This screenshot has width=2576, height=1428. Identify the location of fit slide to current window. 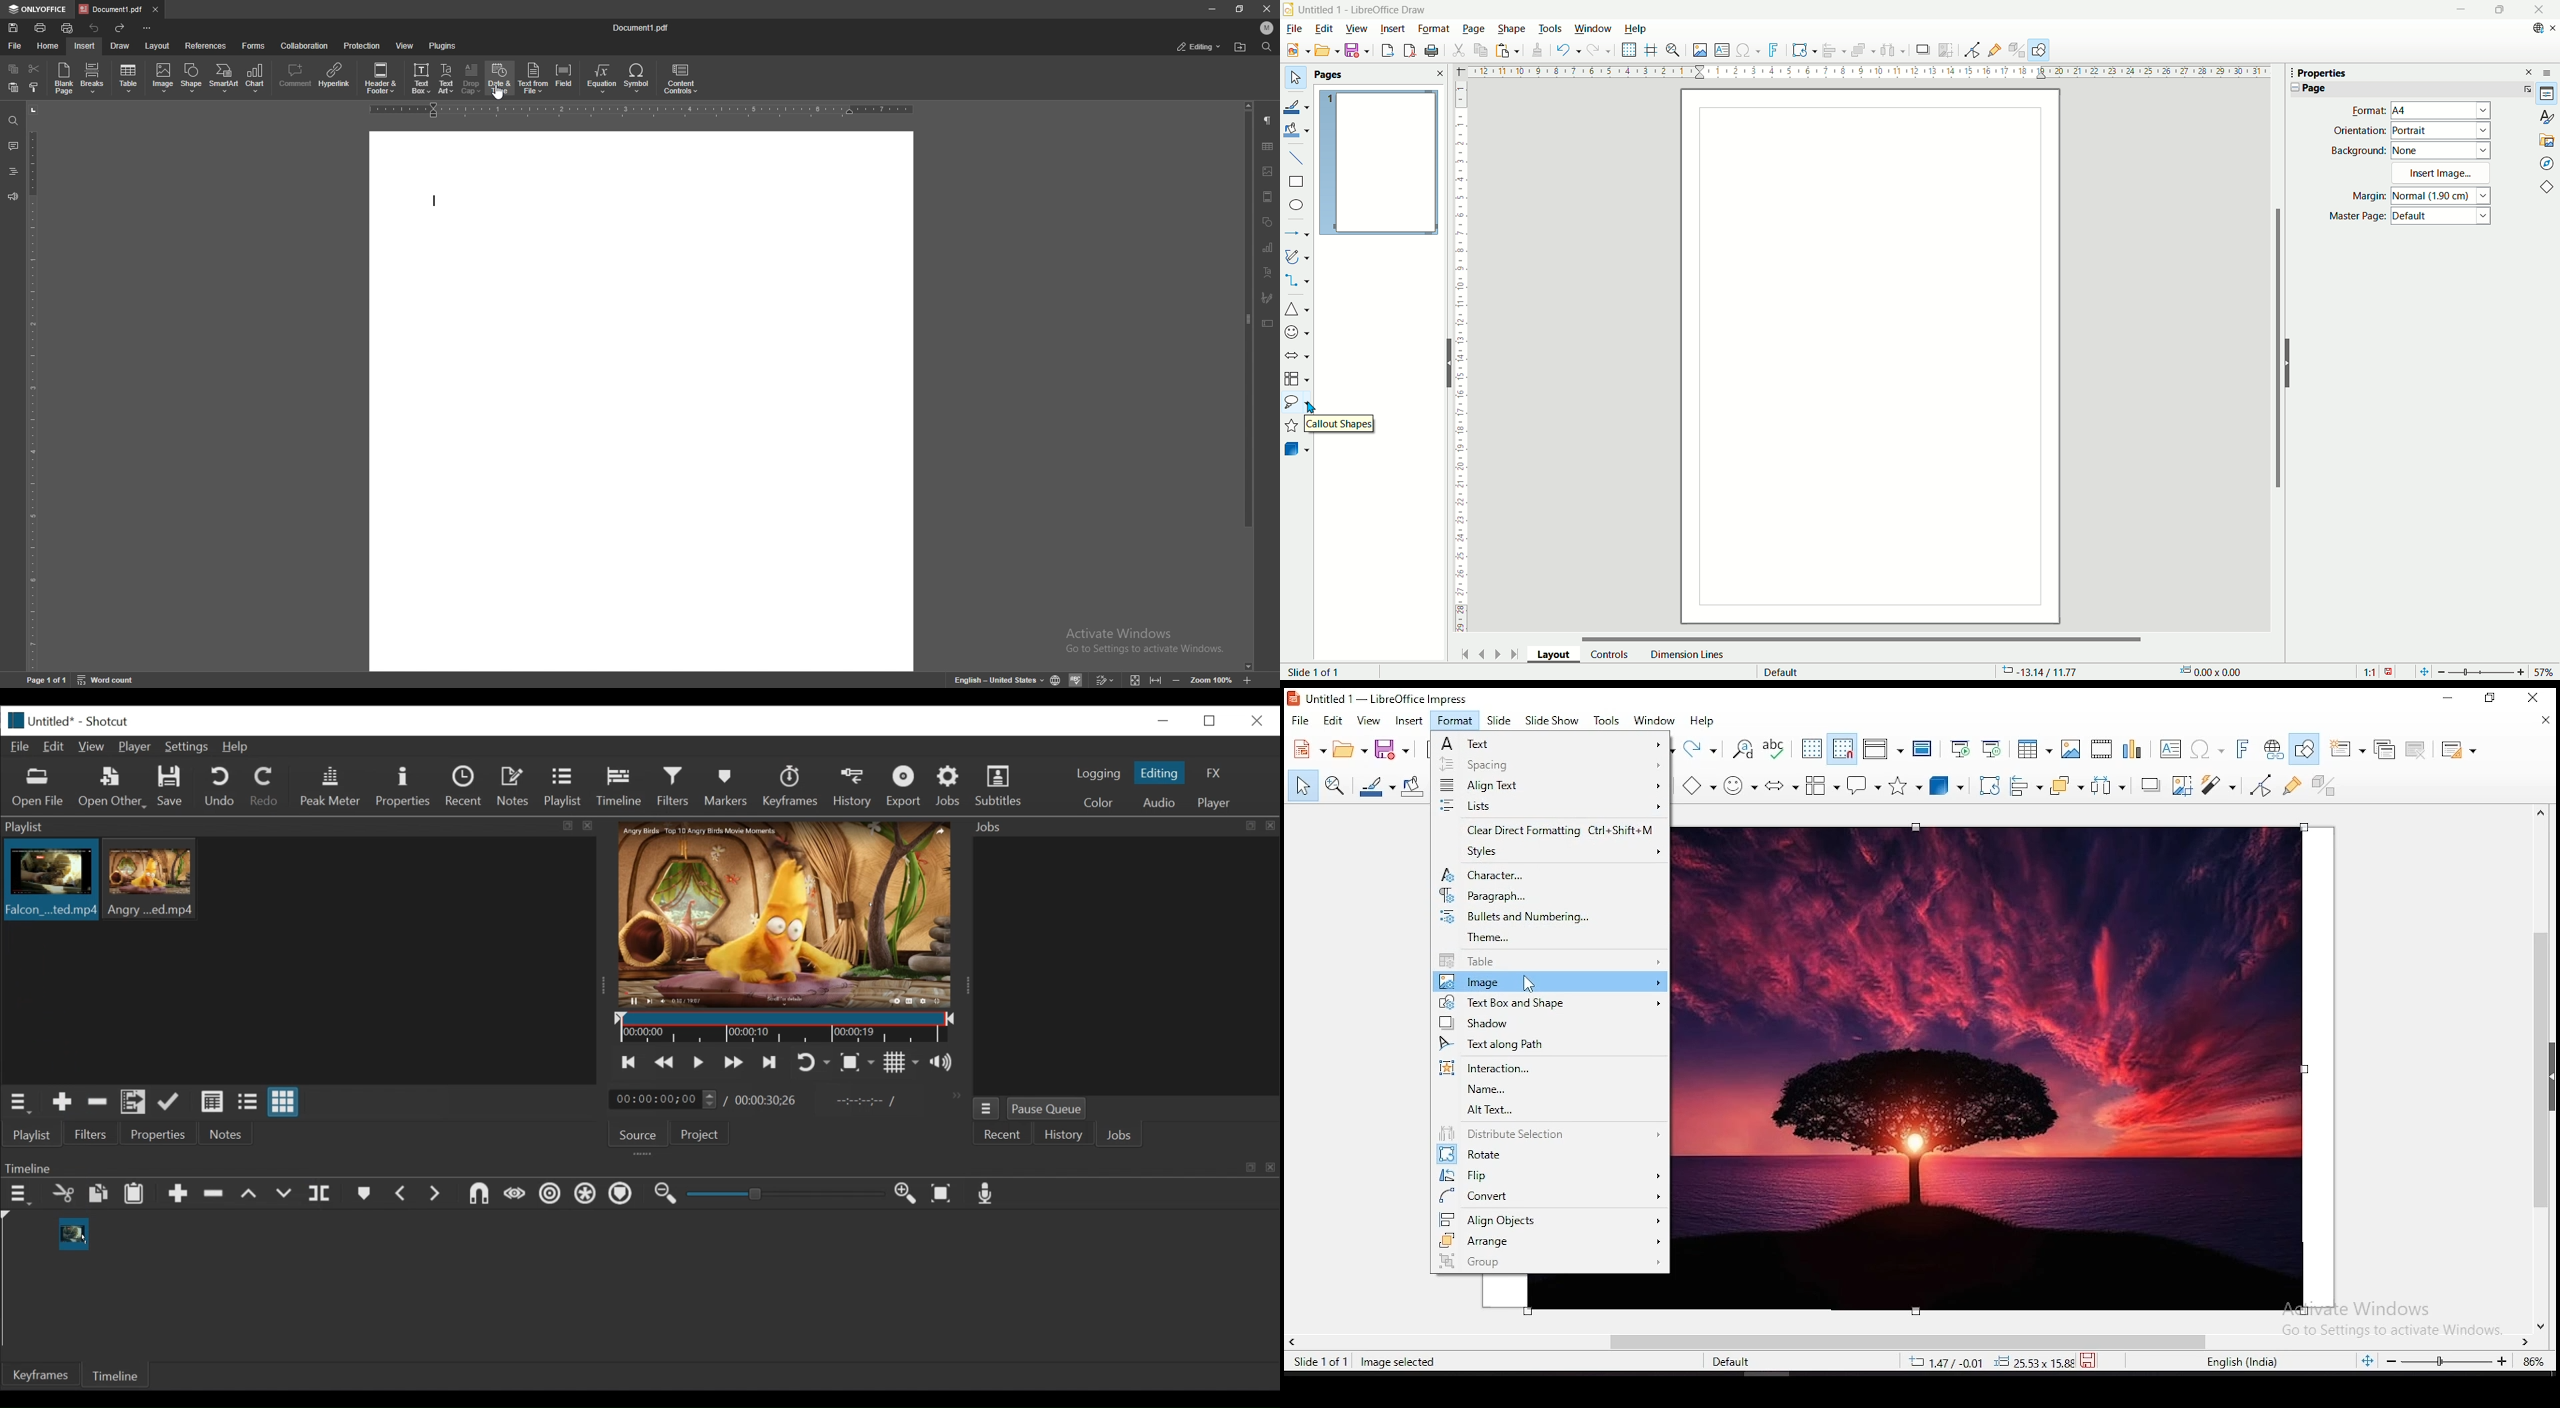
(2370, 1361).